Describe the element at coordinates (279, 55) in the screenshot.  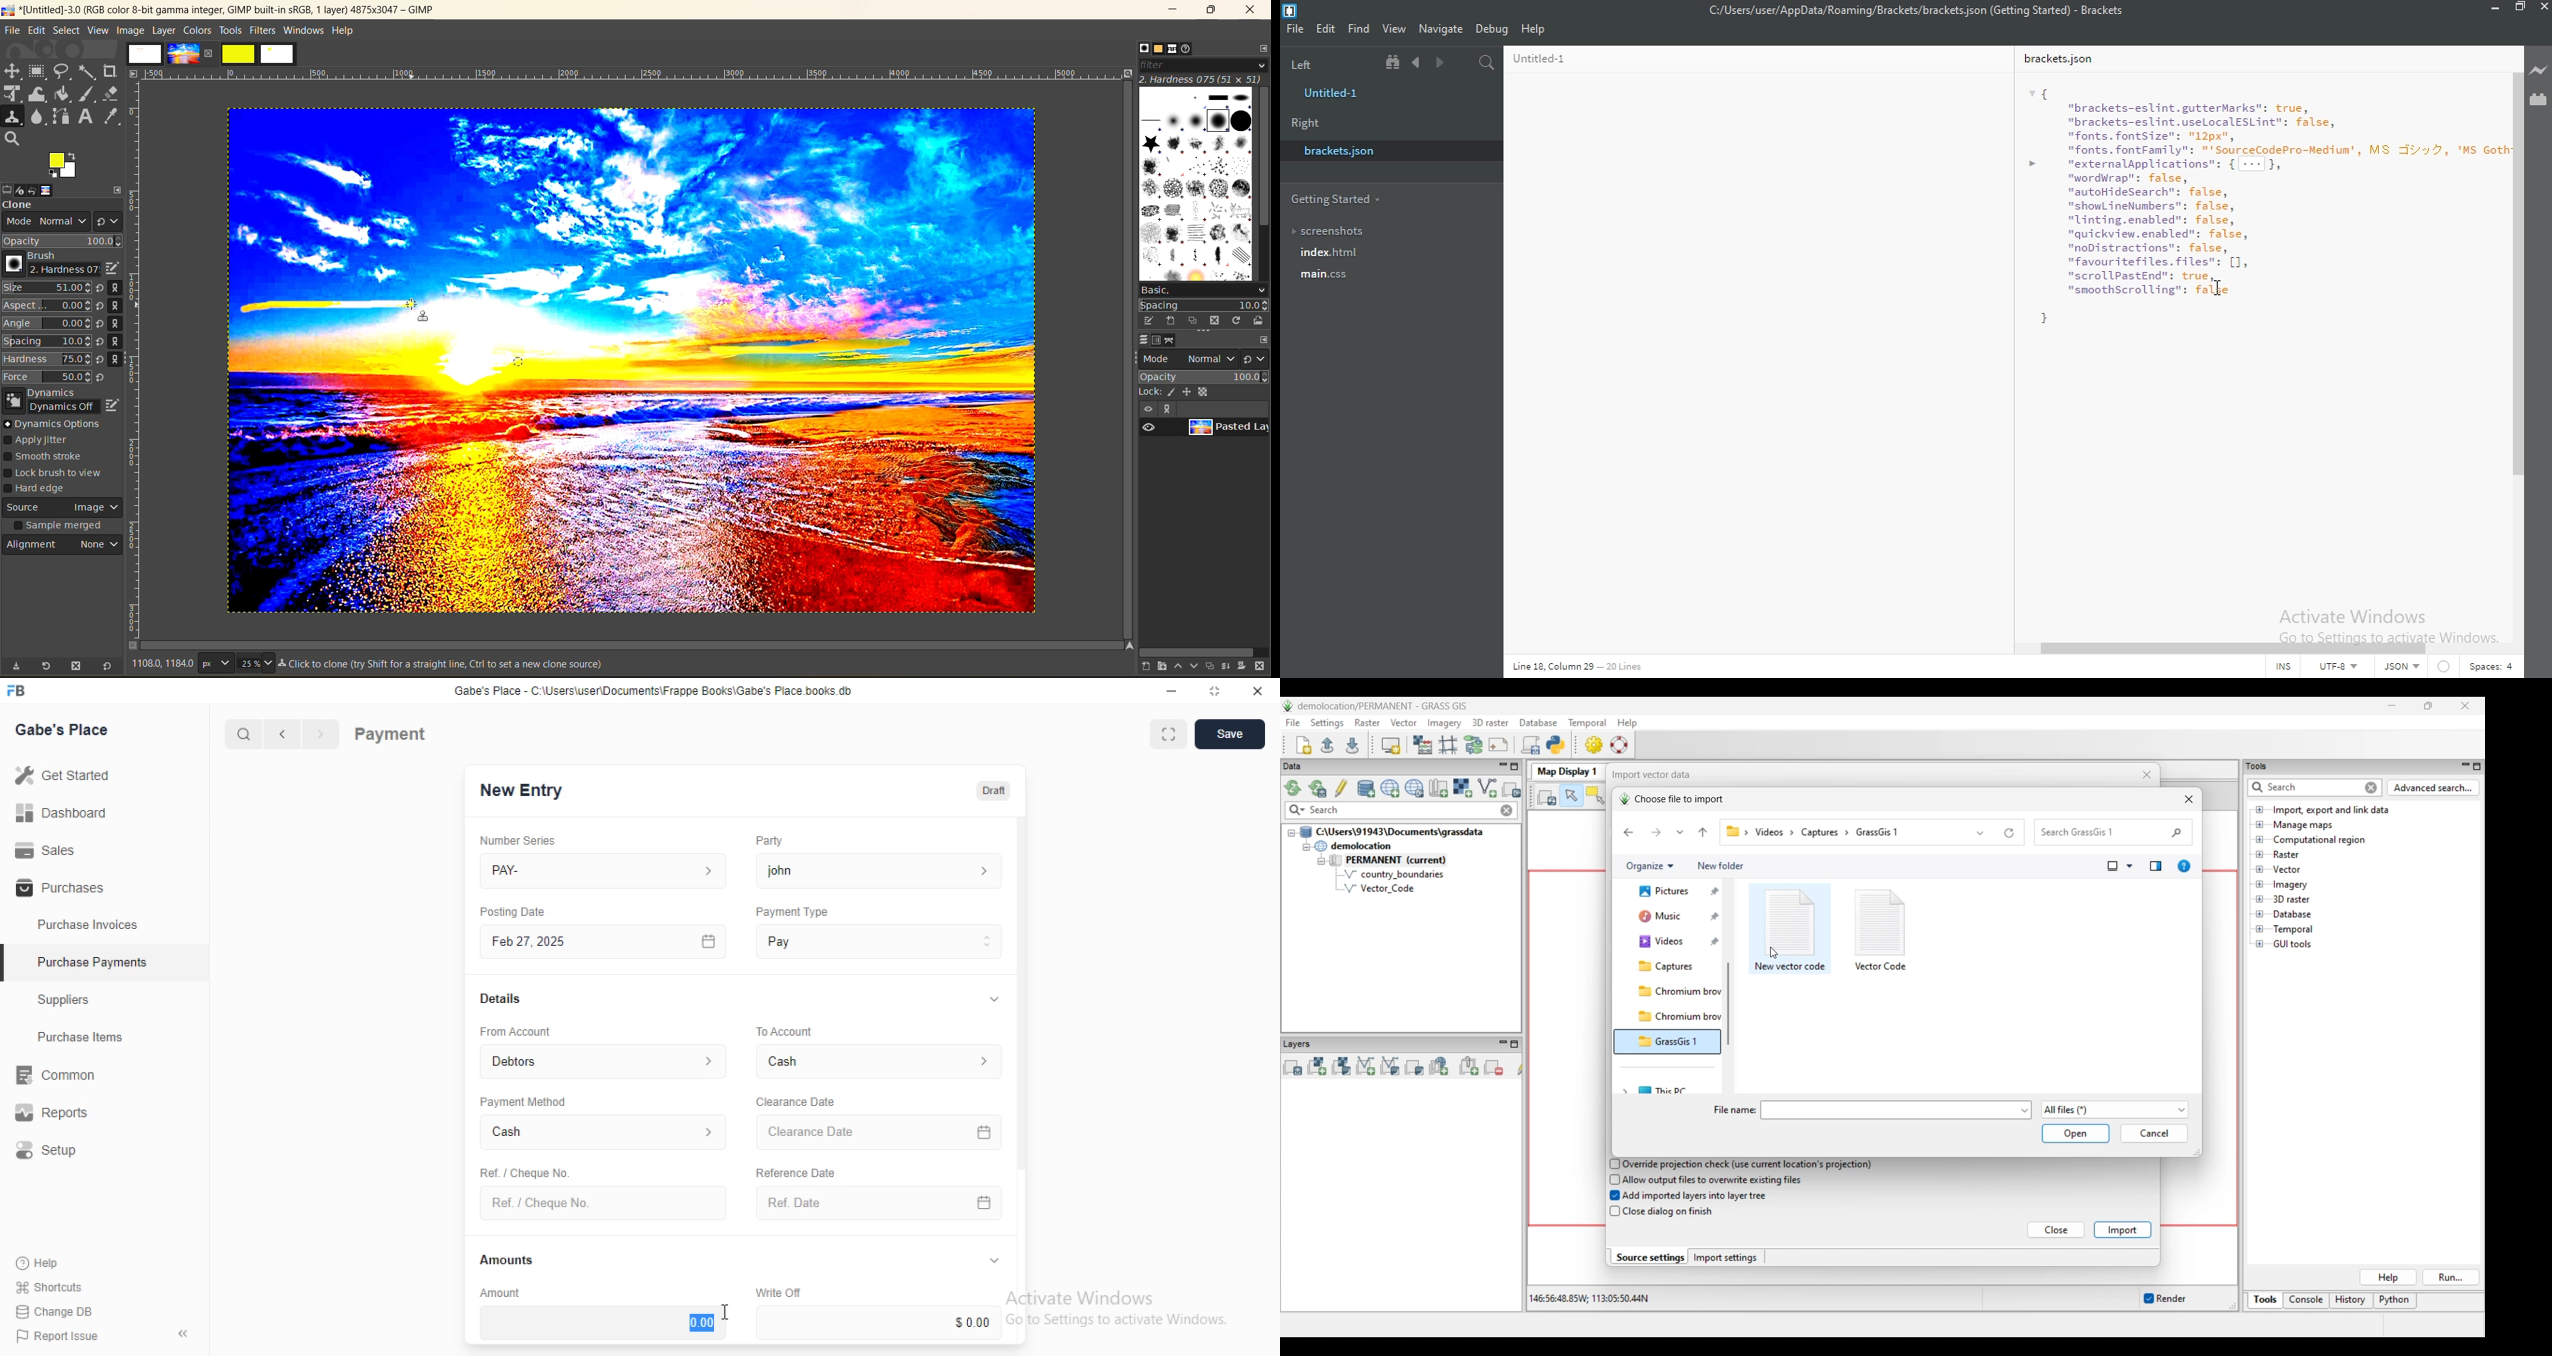
I see `white` at that location.